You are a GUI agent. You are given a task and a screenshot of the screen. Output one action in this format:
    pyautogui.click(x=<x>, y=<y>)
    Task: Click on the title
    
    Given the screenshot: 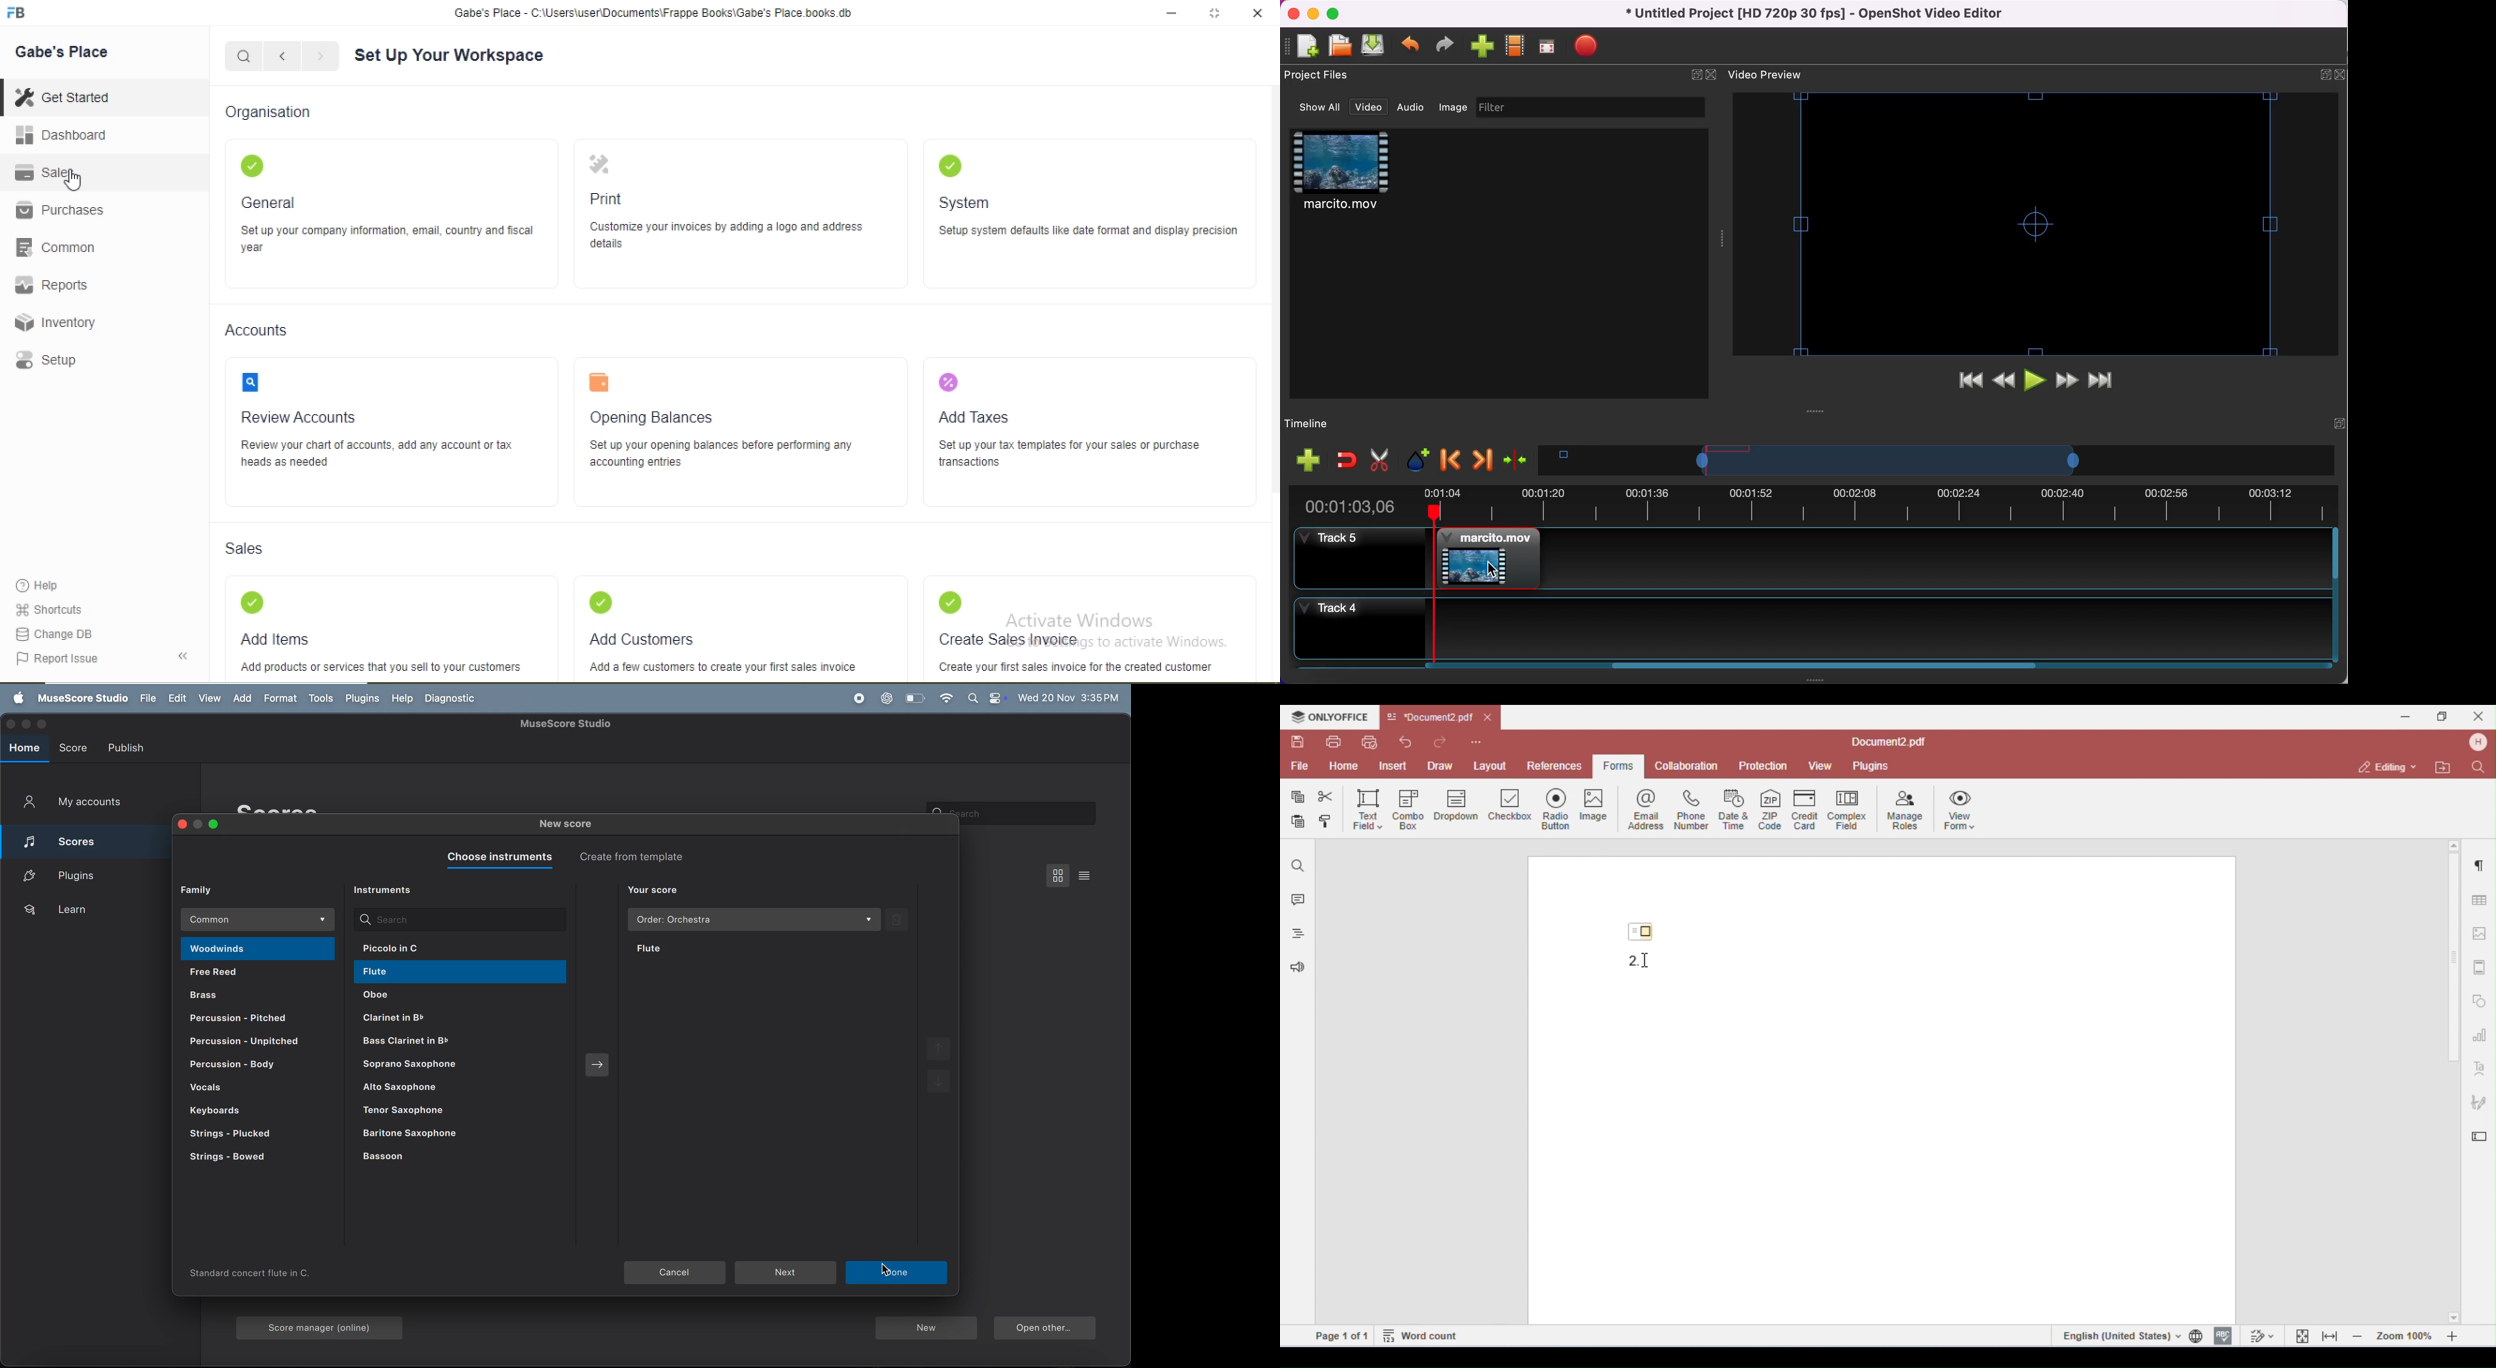 What is the action you would take?
    pyautogui.click(x=1818, y=14)
    